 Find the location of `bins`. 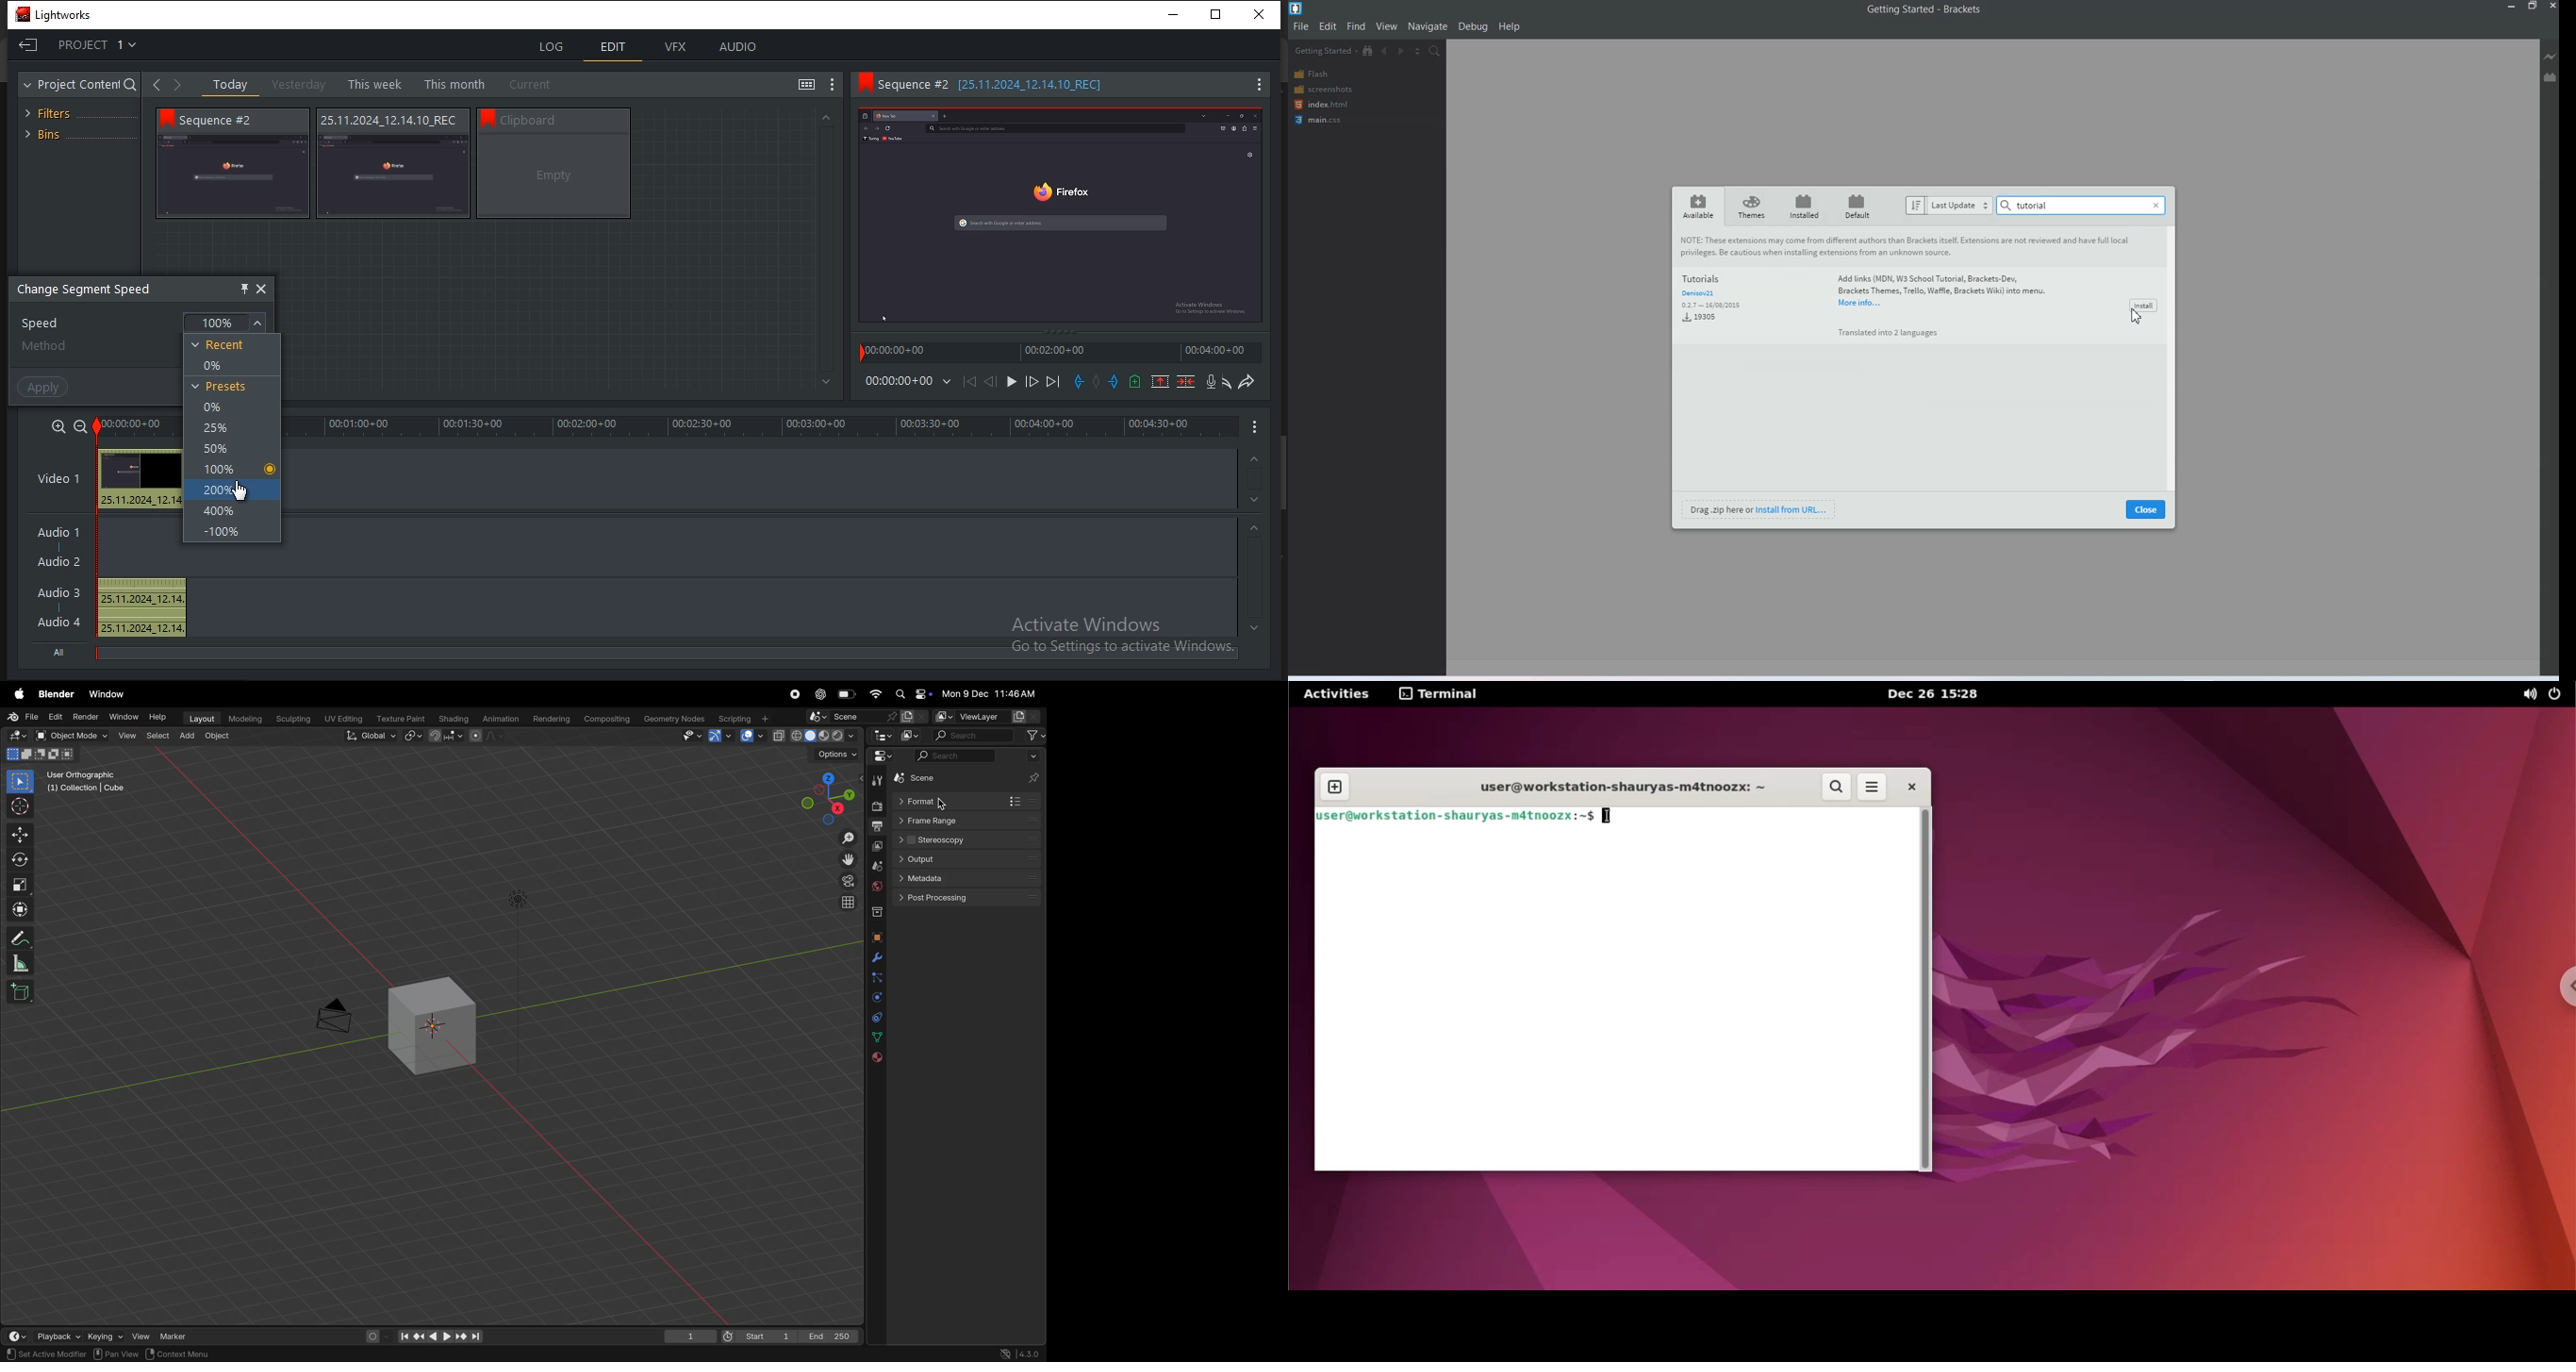

bins is located at coordinates (75, 133).